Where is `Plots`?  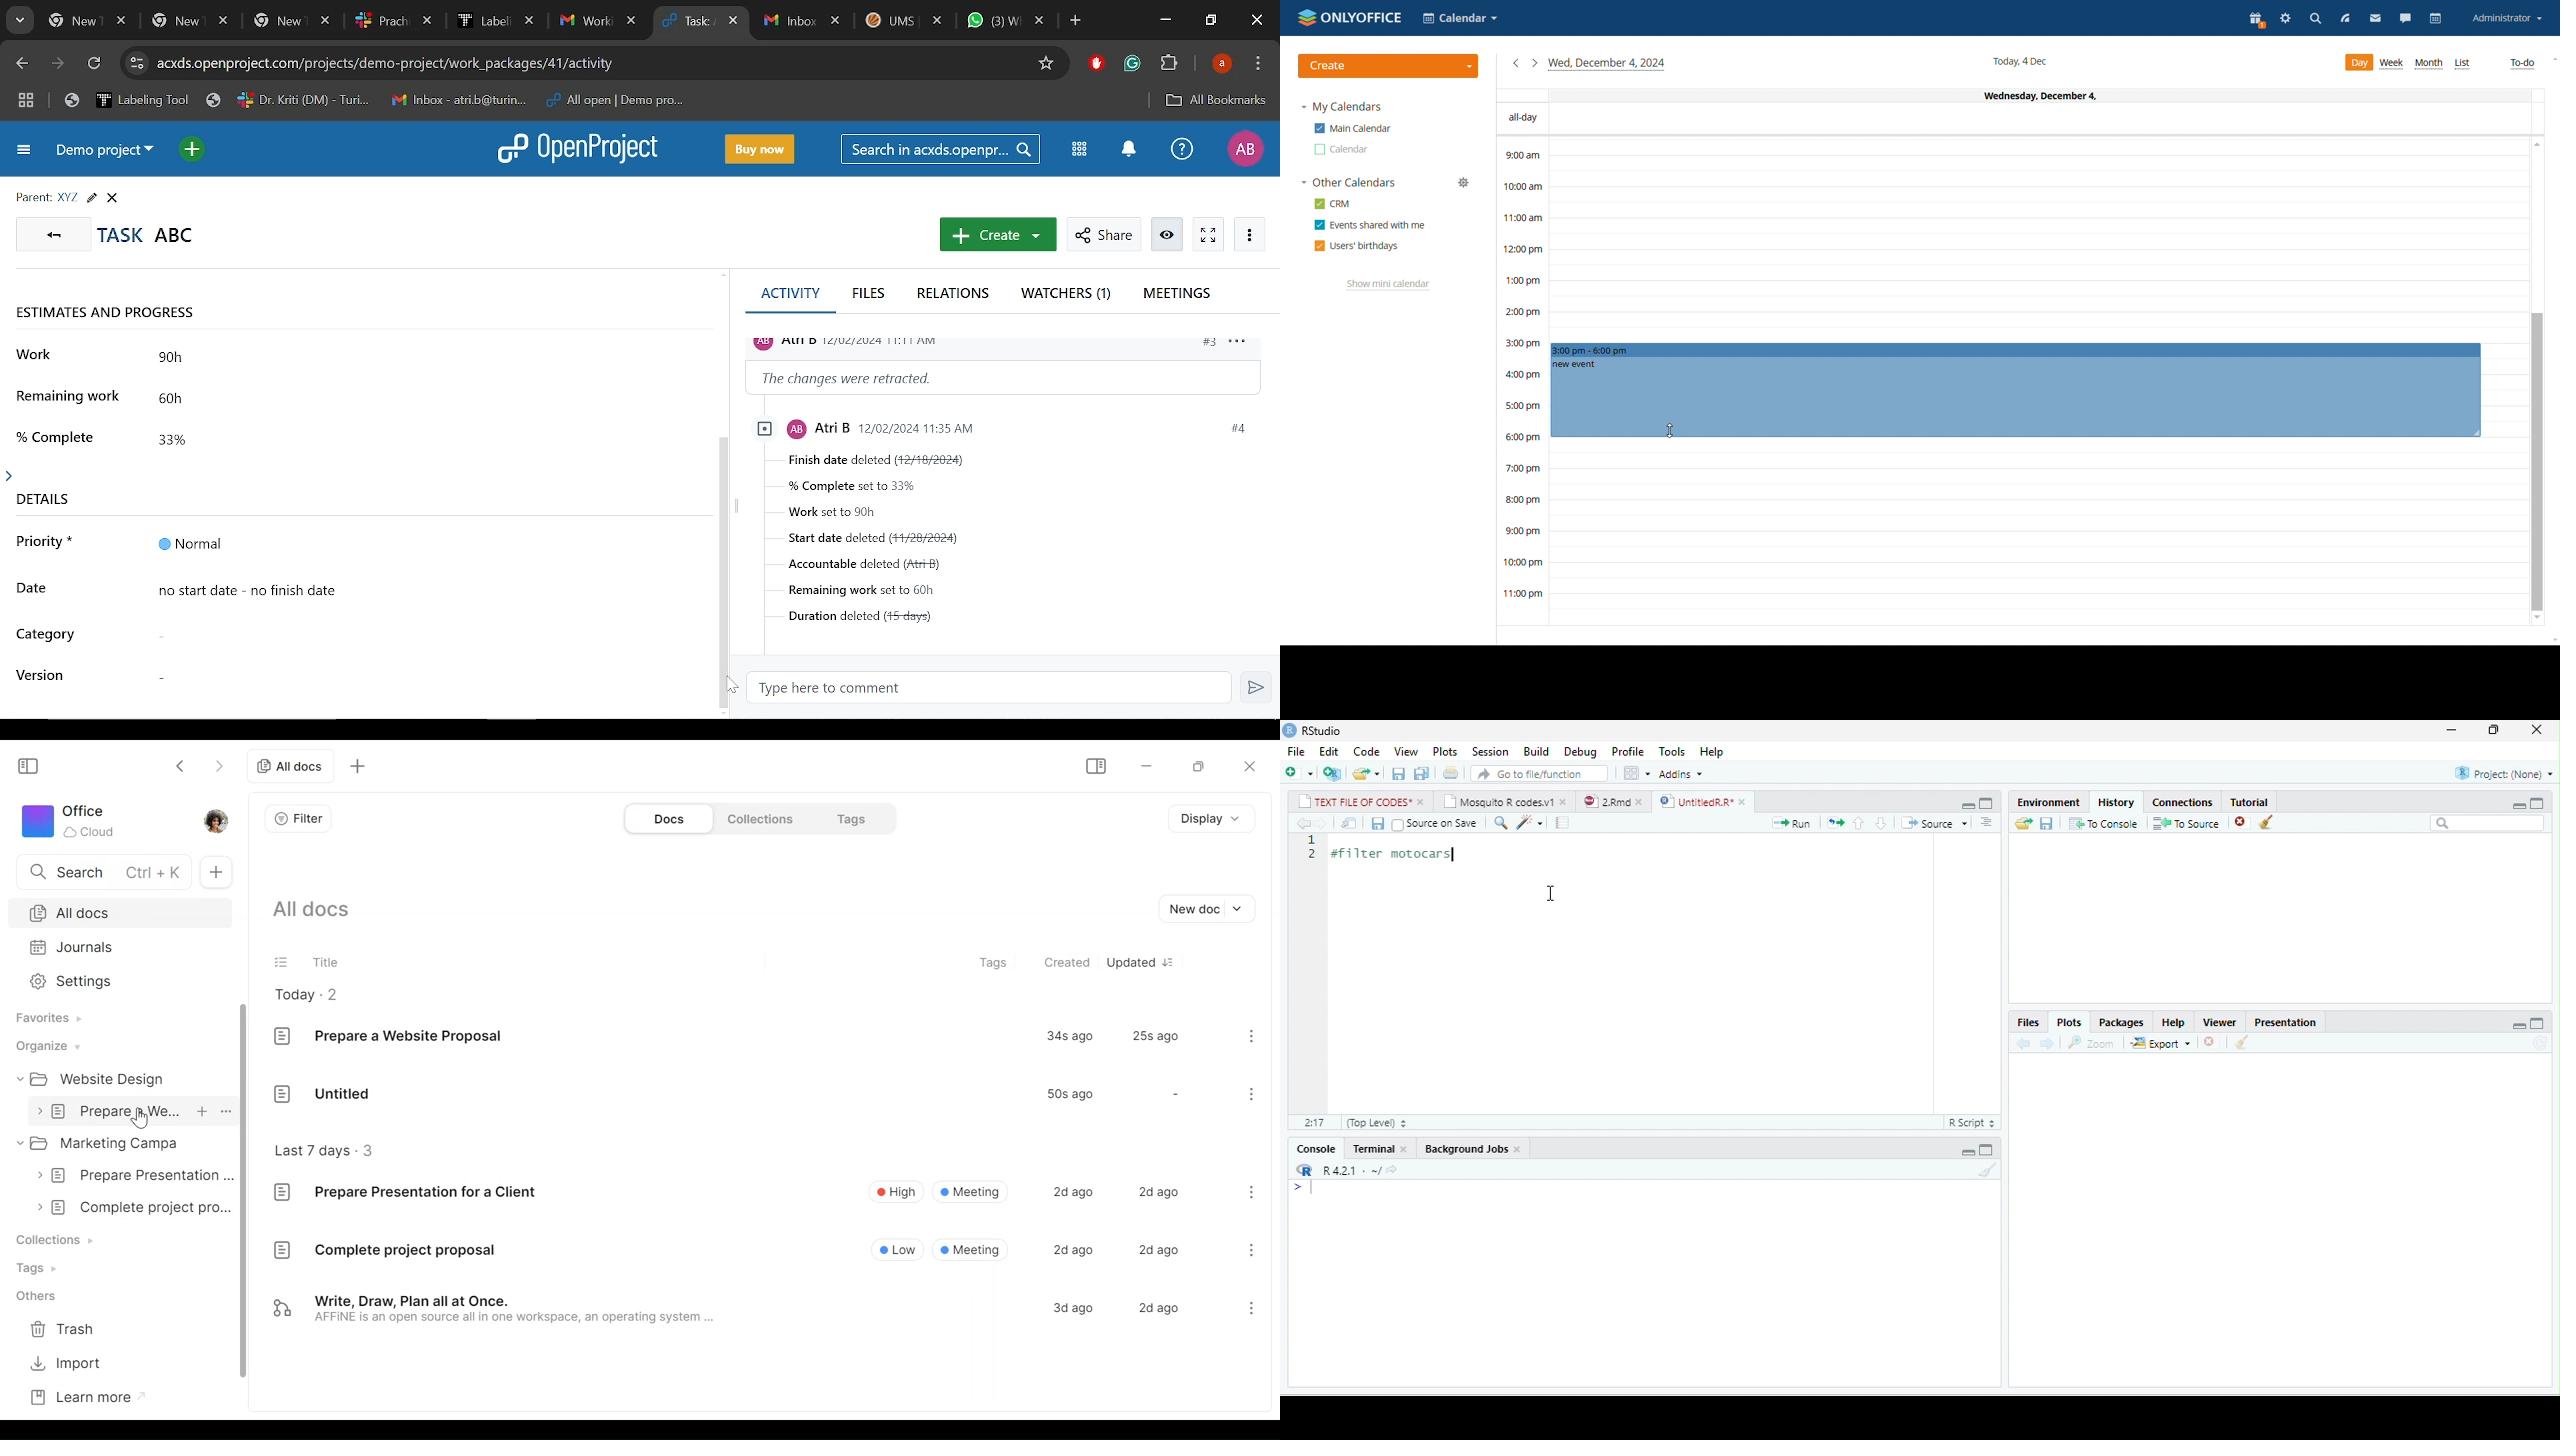
Plots is located at coordinates (1445, 752).